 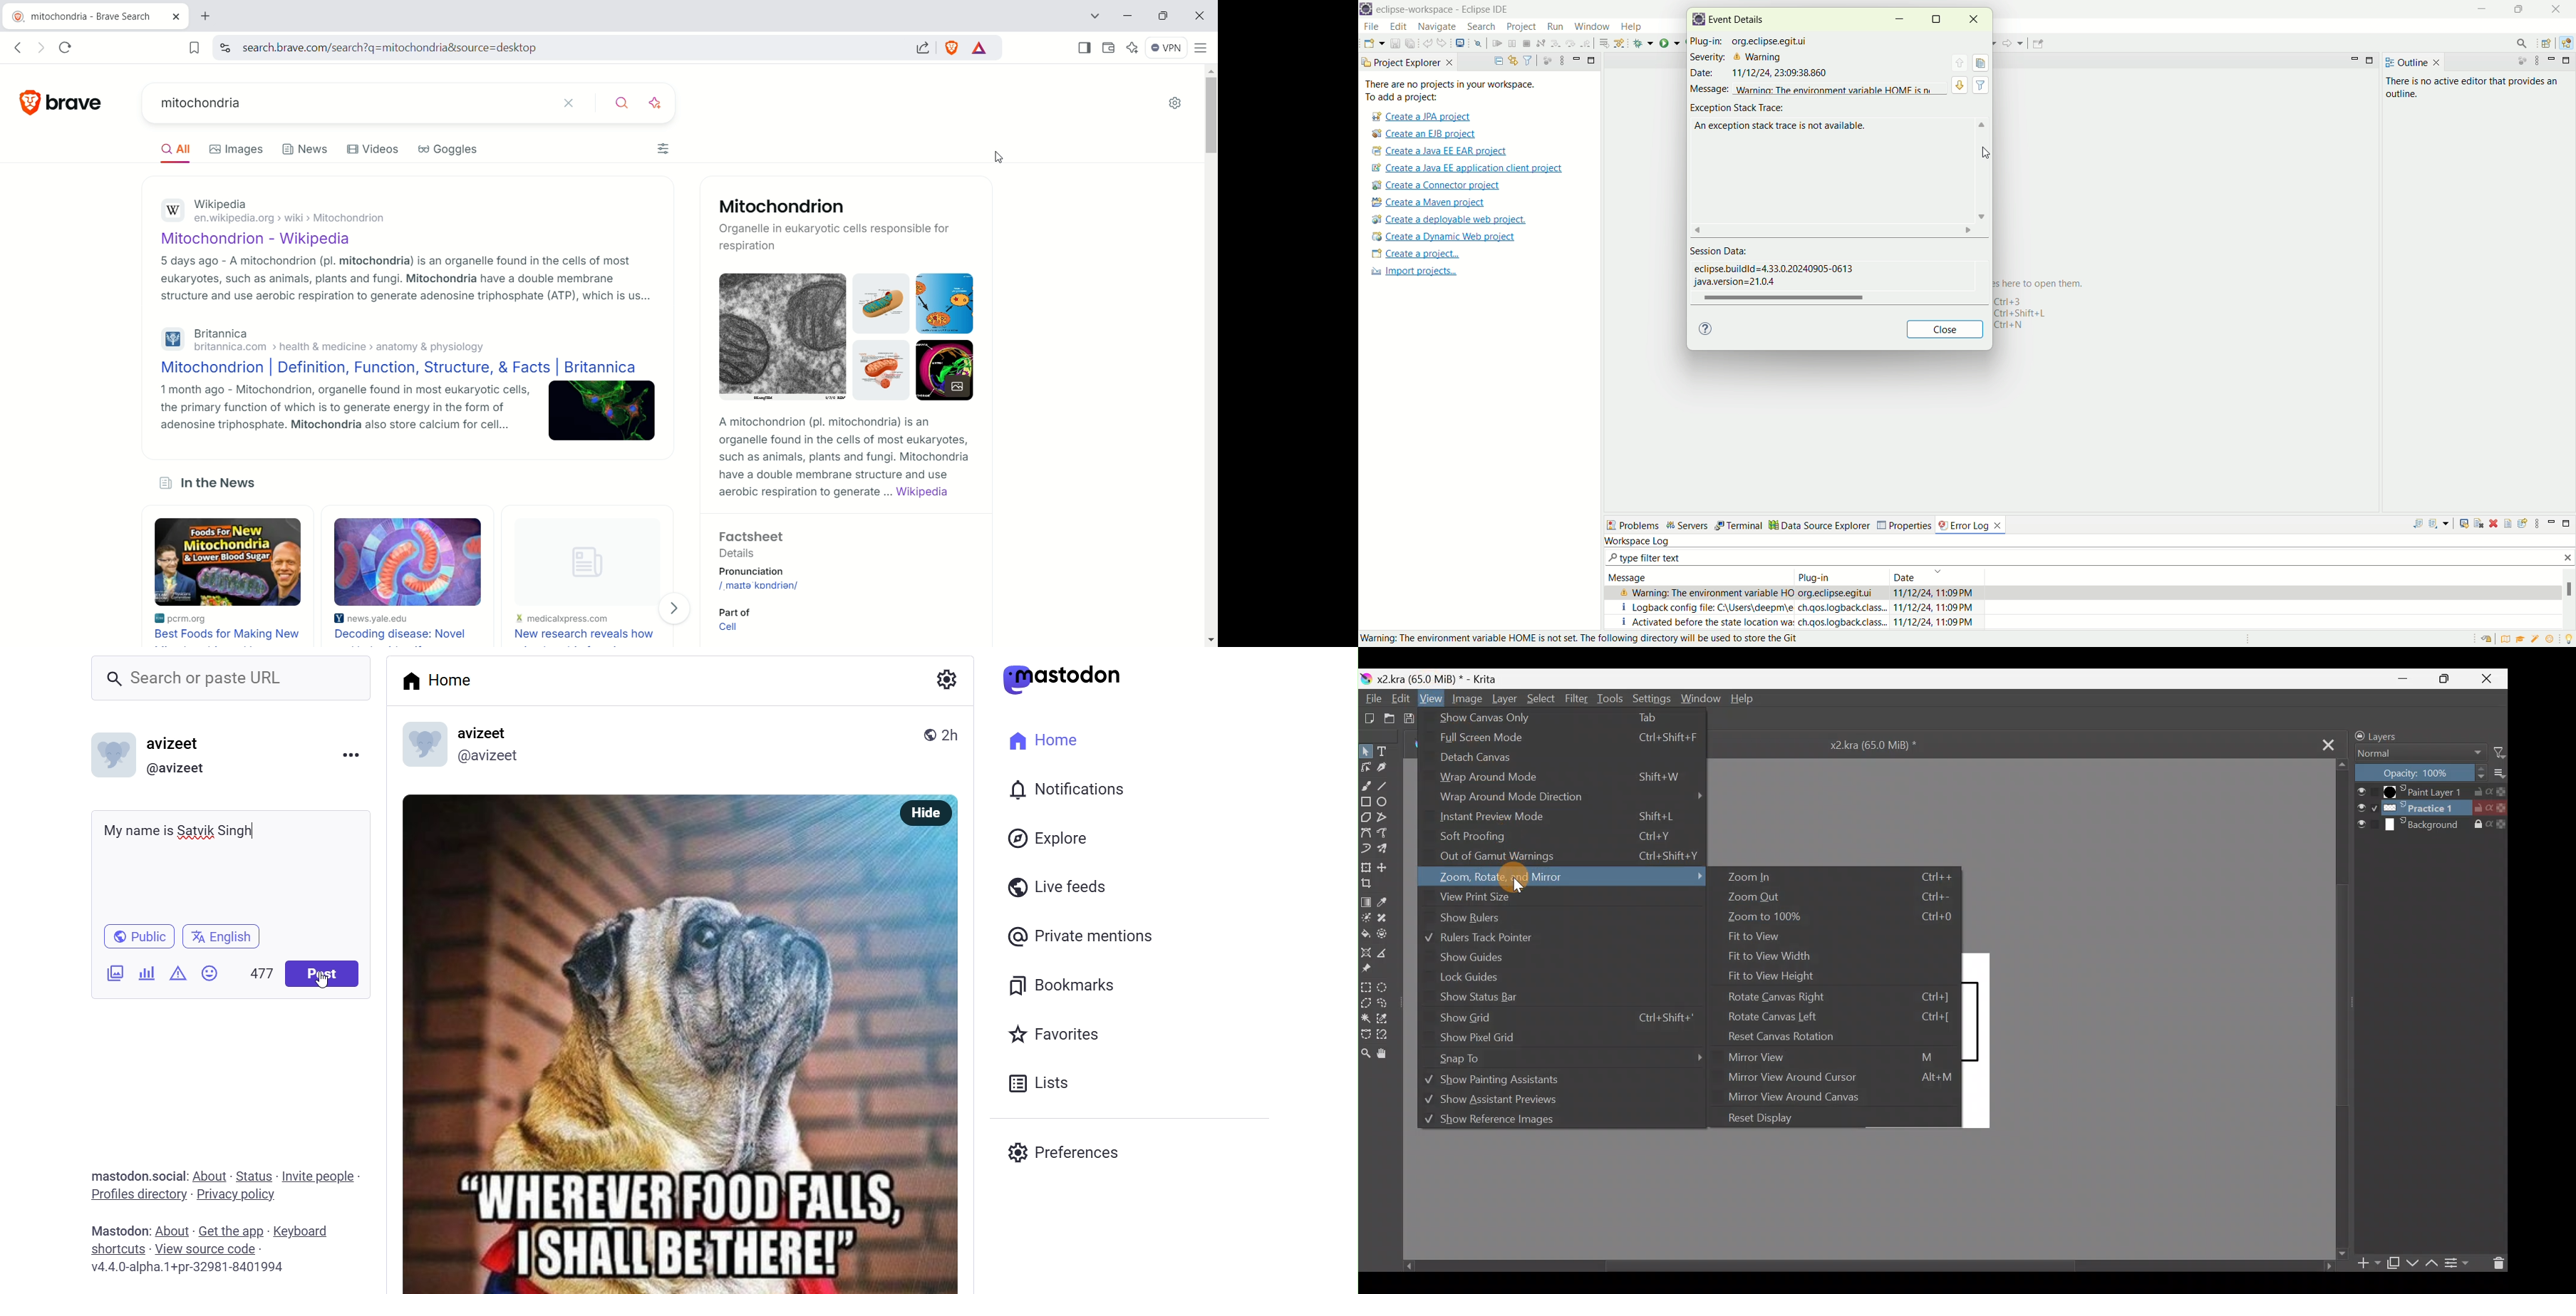 What do you see at coordinates (1771, 957) in the screenshot?
I see `Fit to view width` at bounding box center [1771, 957].